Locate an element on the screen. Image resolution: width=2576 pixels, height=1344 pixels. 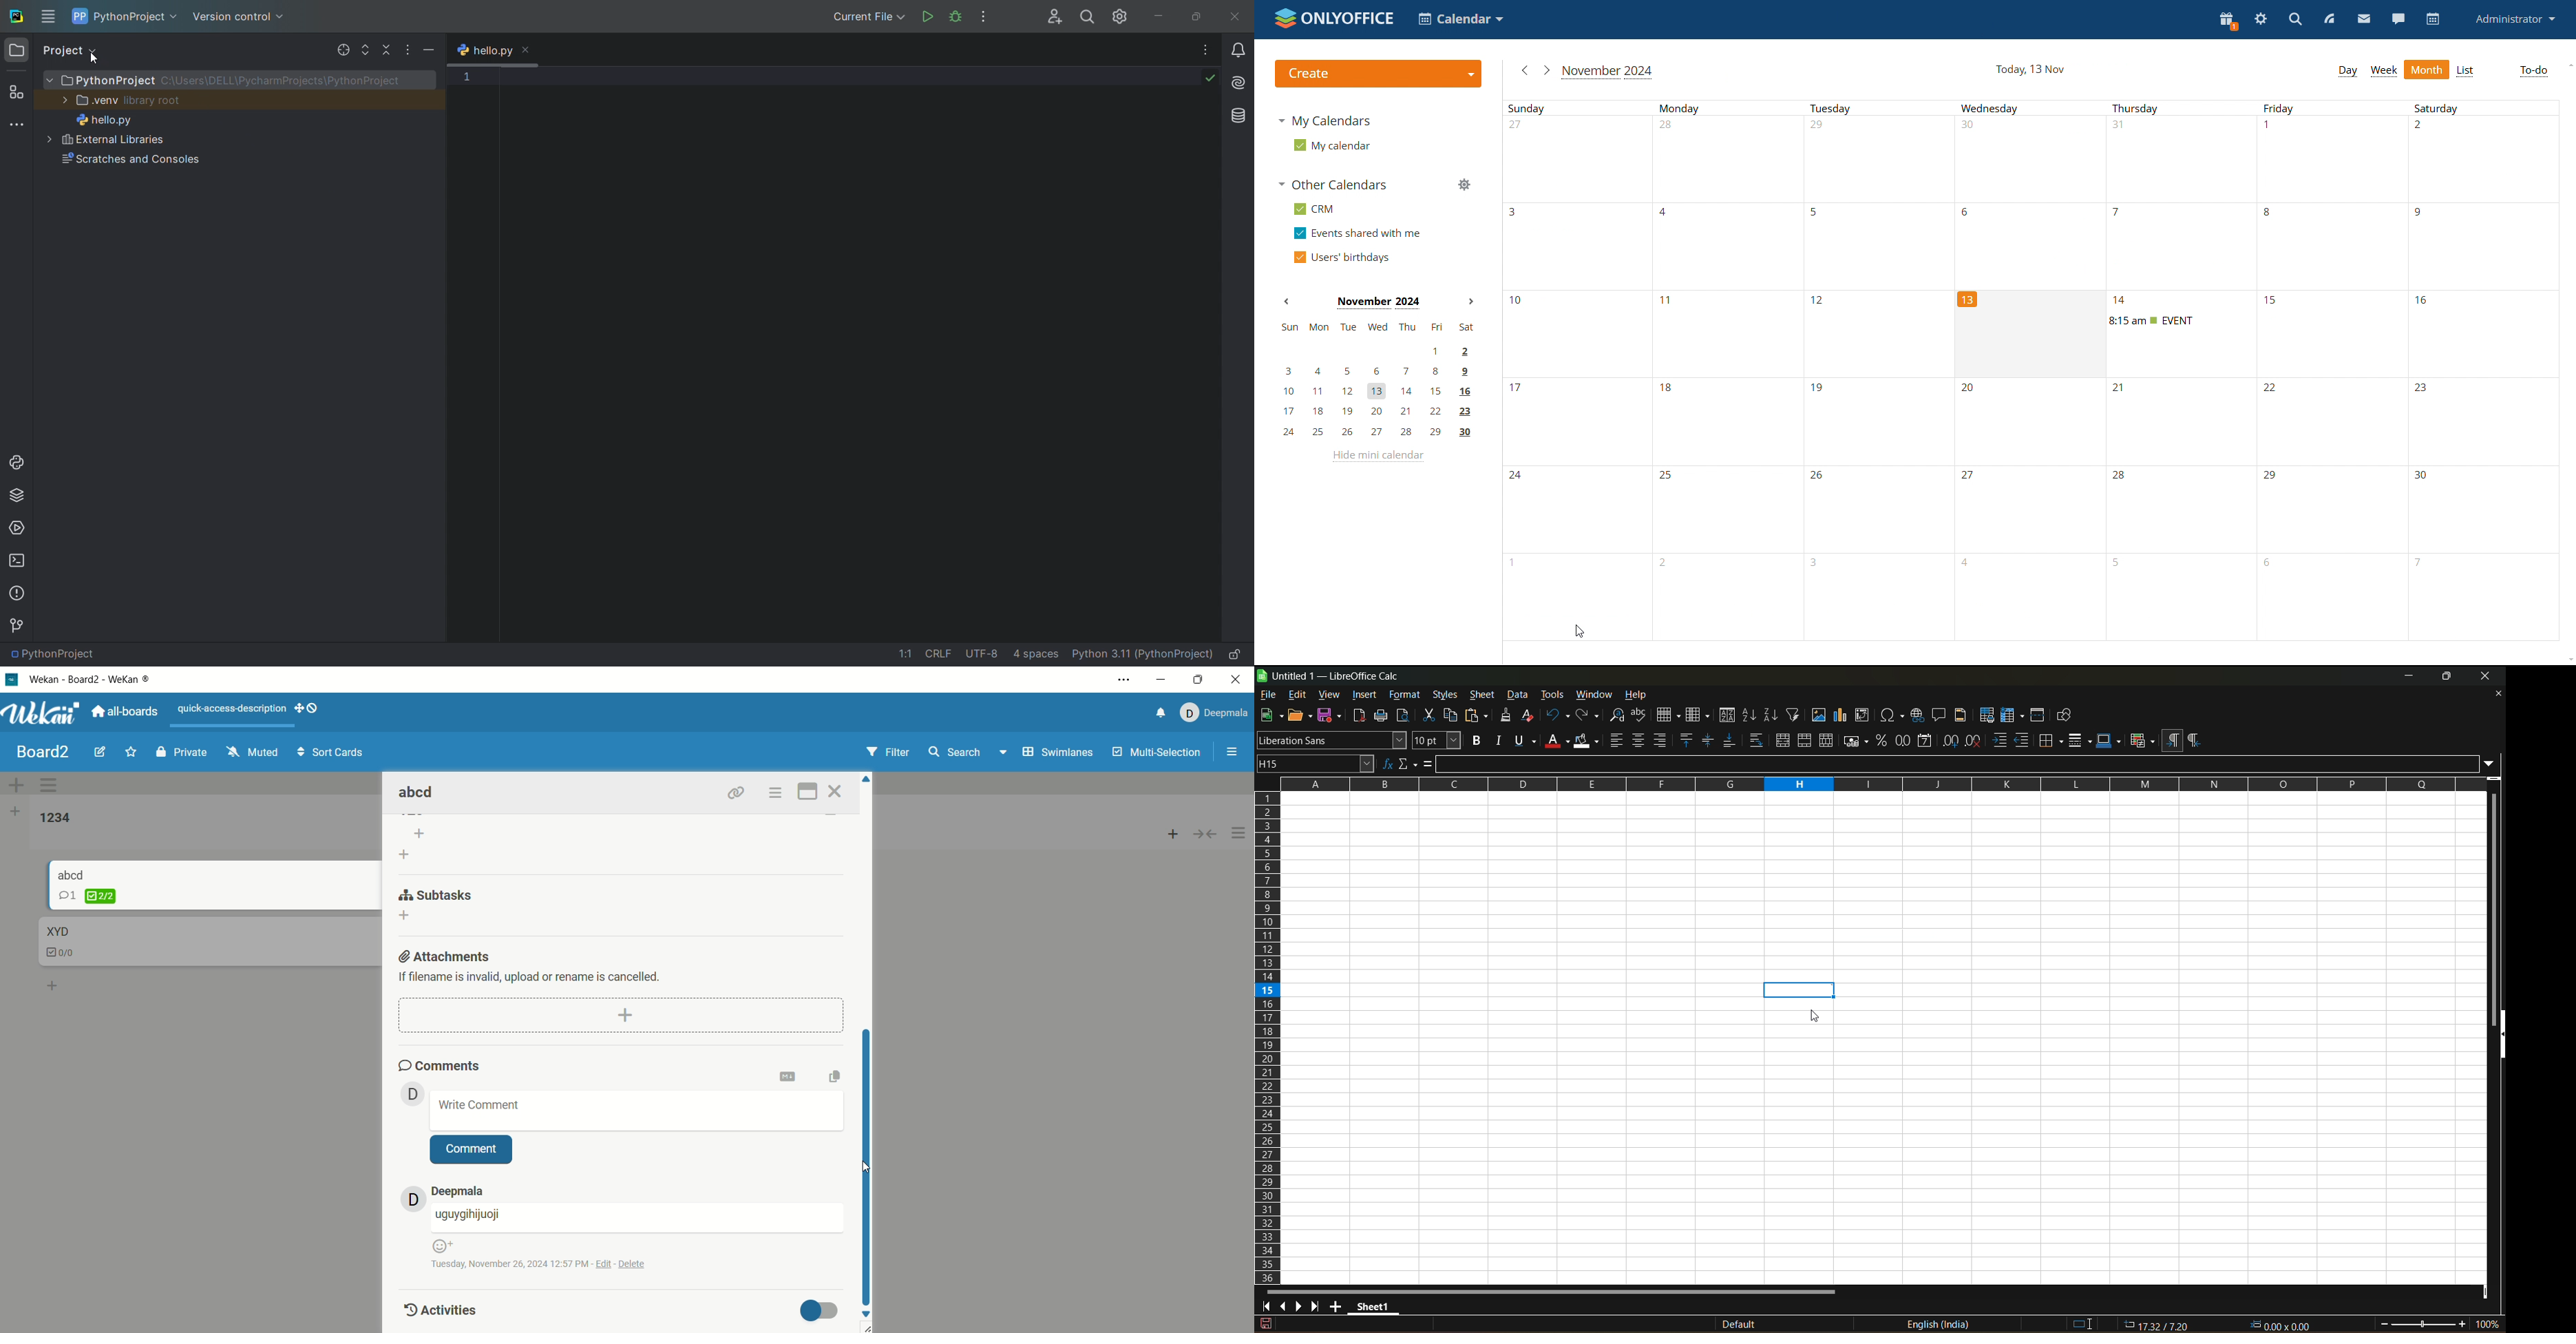
search is located at coordinates (969, 753).